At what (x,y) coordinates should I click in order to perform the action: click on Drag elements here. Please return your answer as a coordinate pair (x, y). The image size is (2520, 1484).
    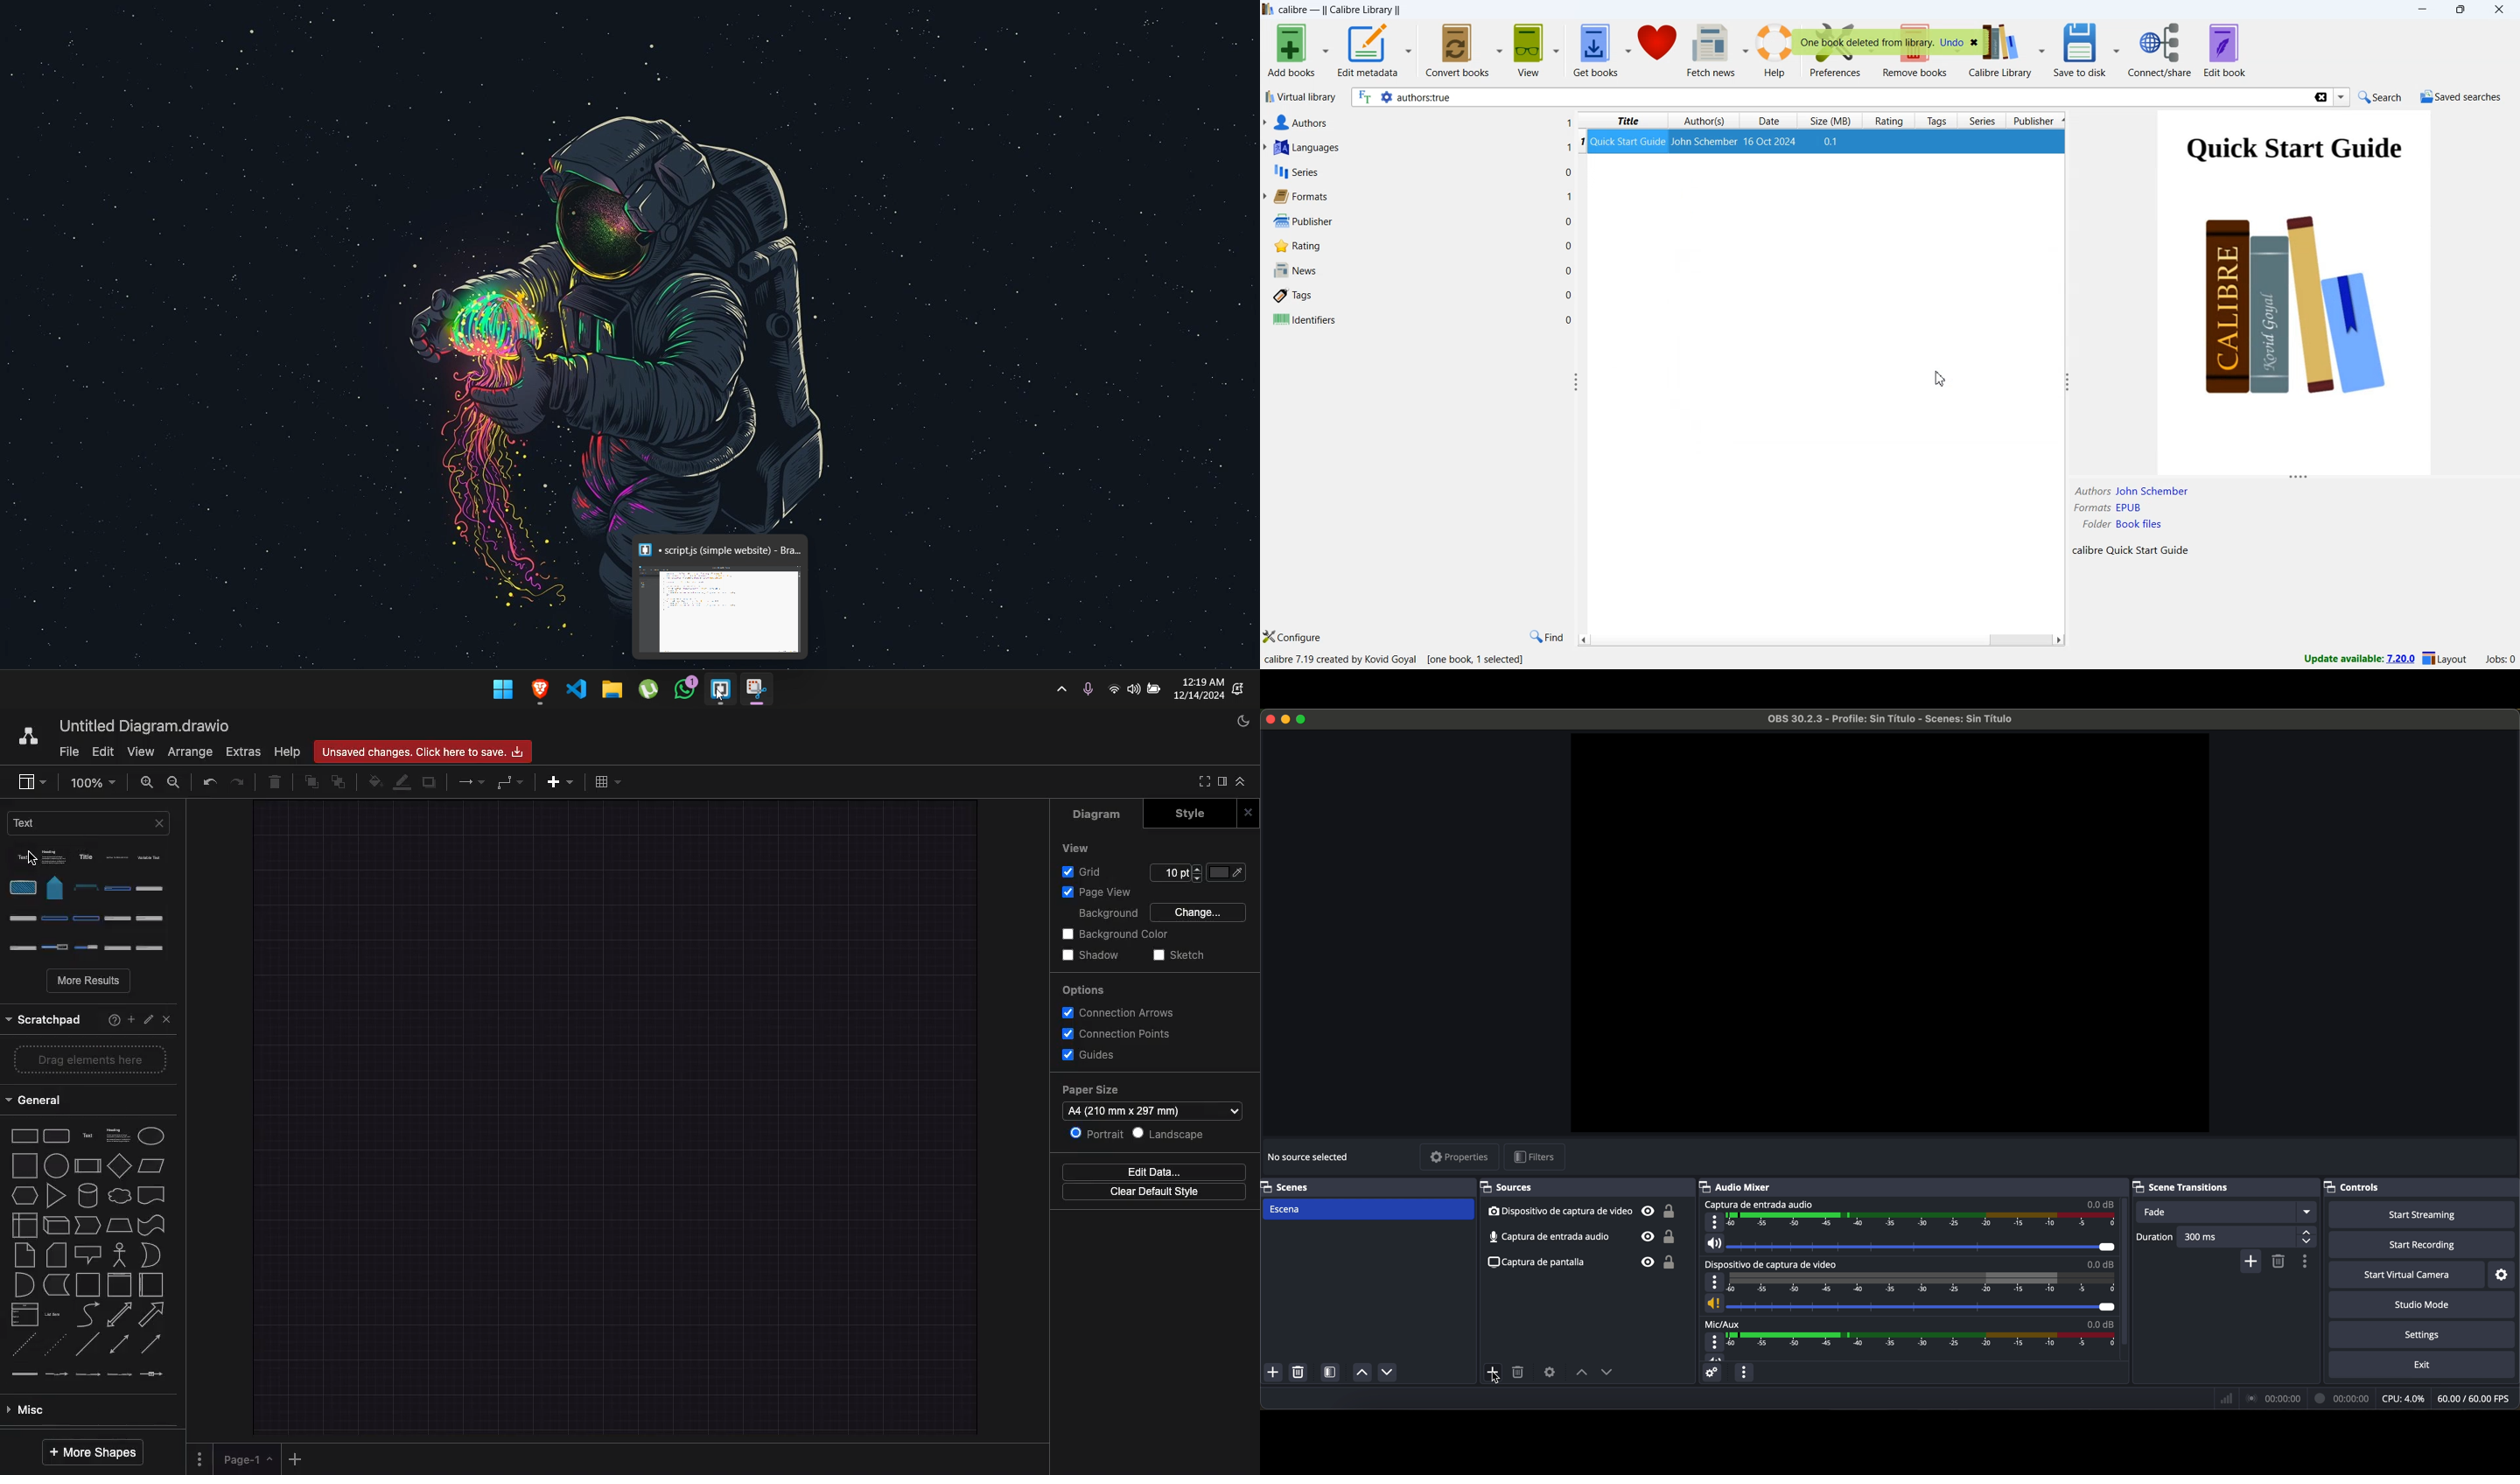
    Looking at the image, I should click on (83, 1061).